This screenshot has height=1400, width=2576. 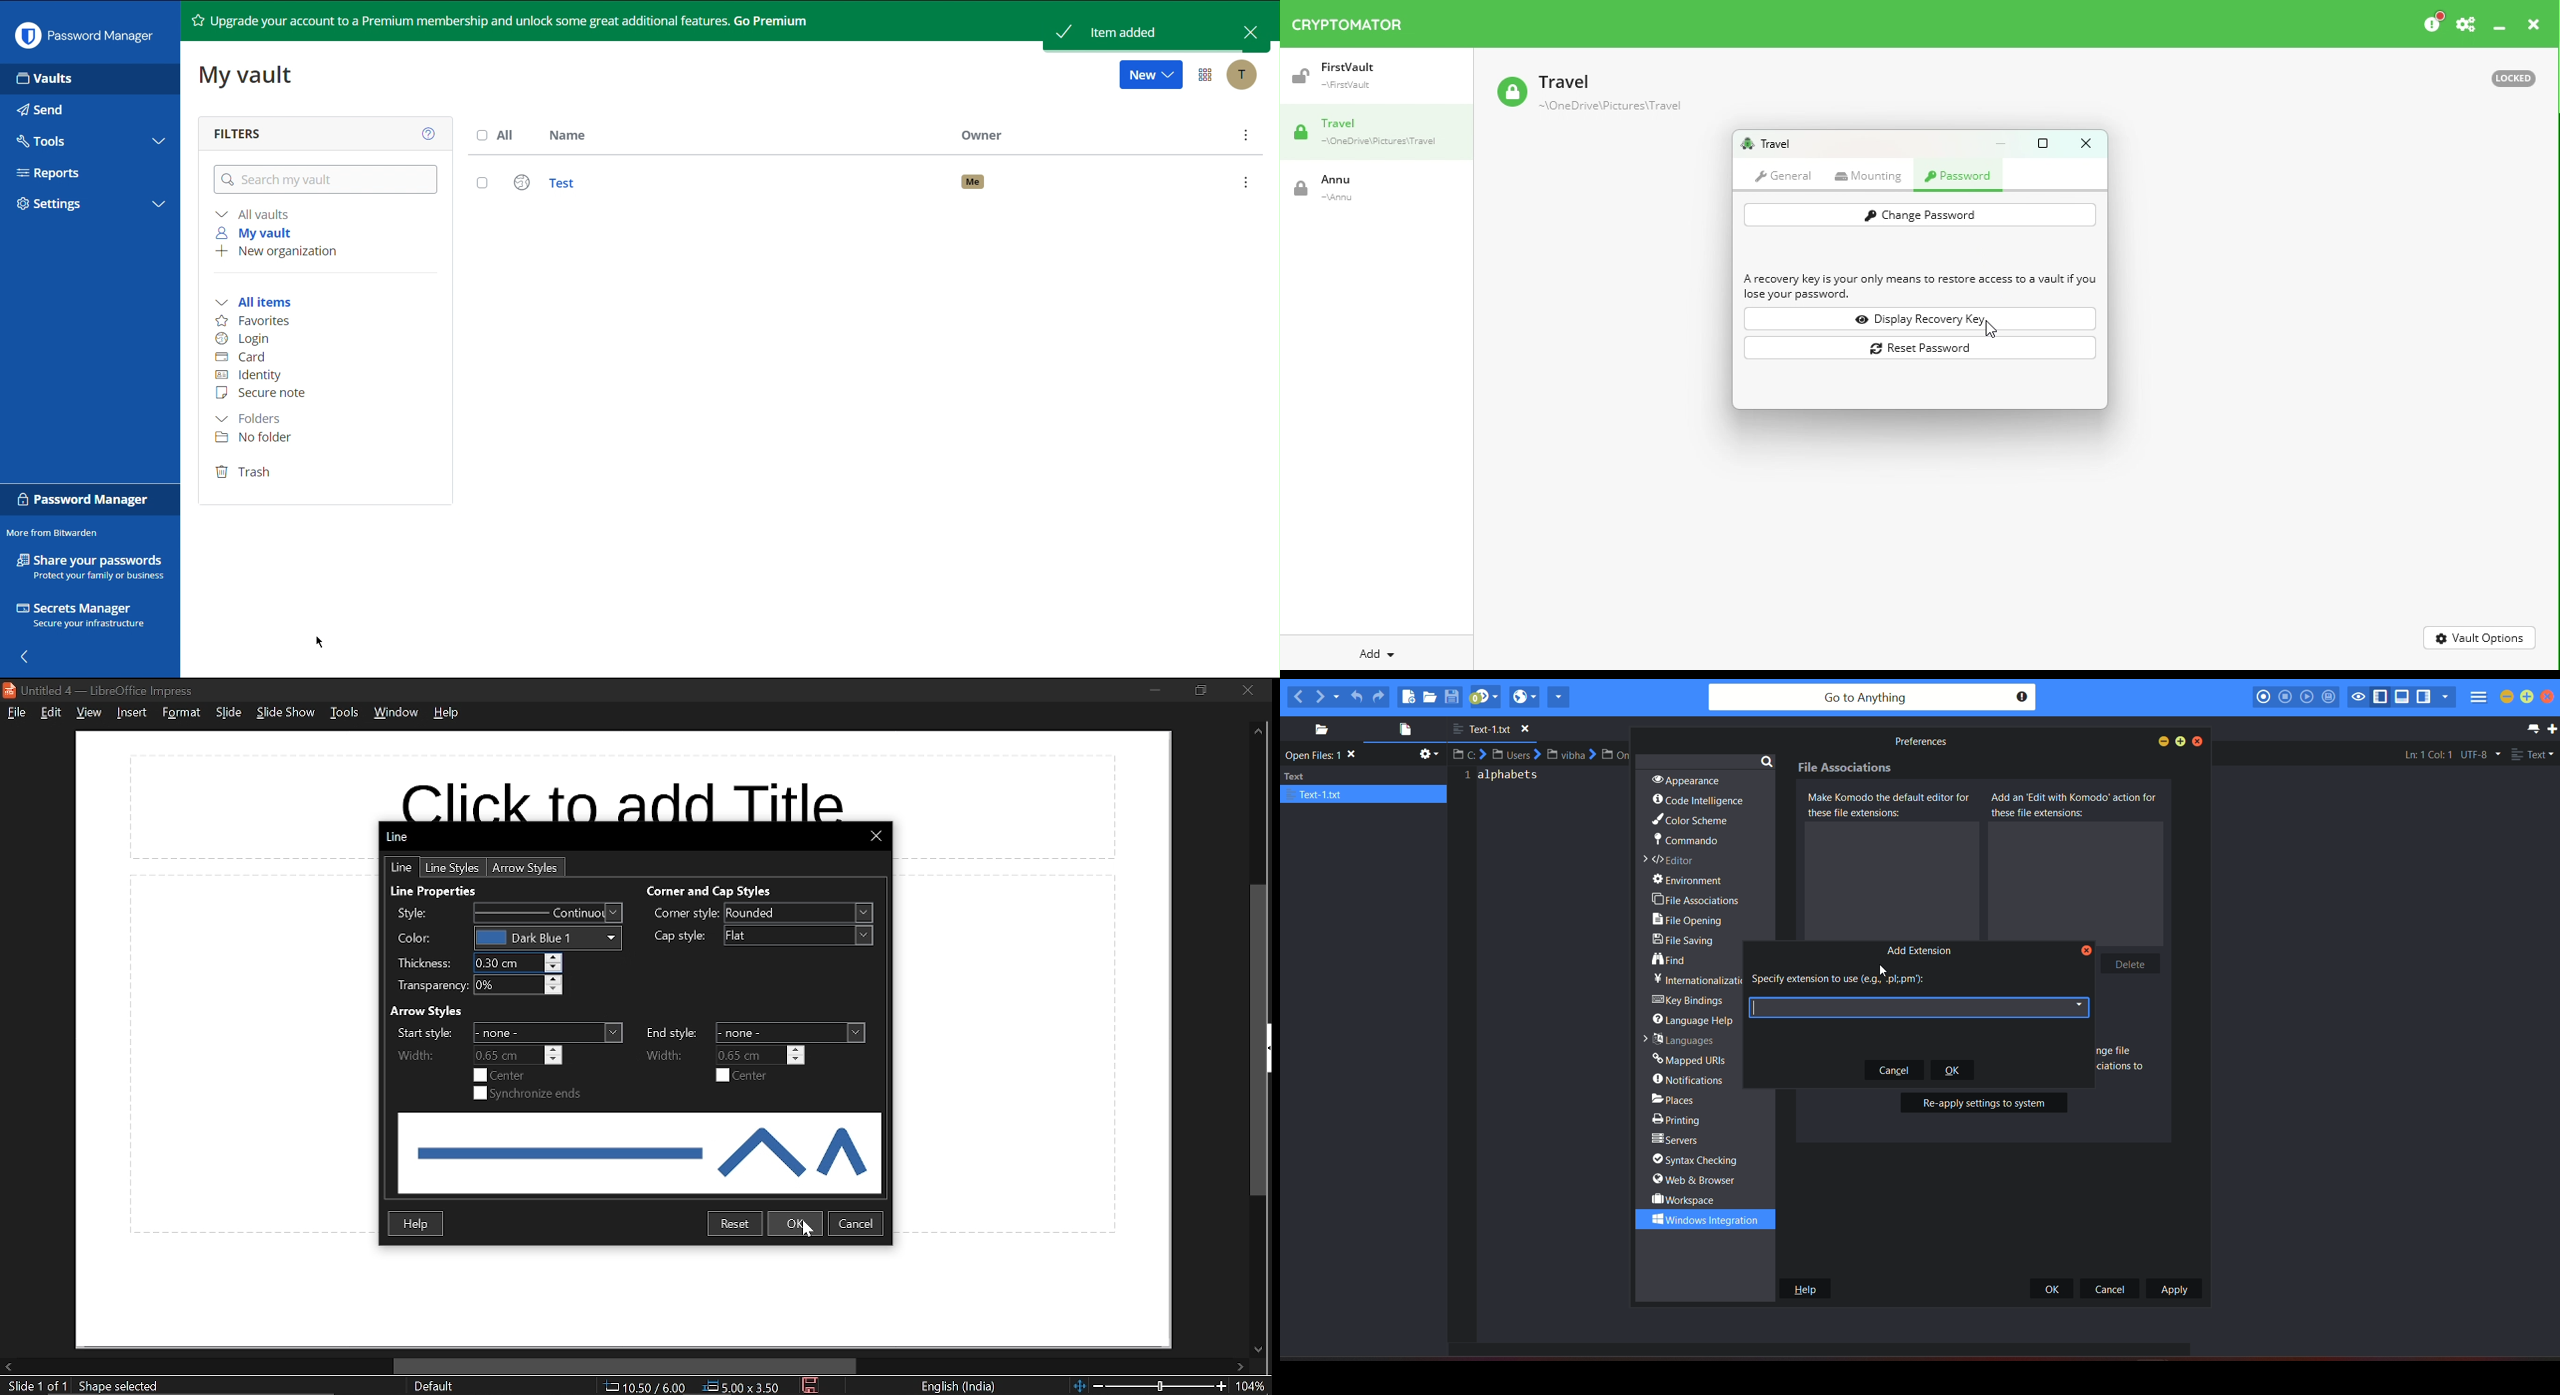 I want to click on Card, so click(x=241, y=357).